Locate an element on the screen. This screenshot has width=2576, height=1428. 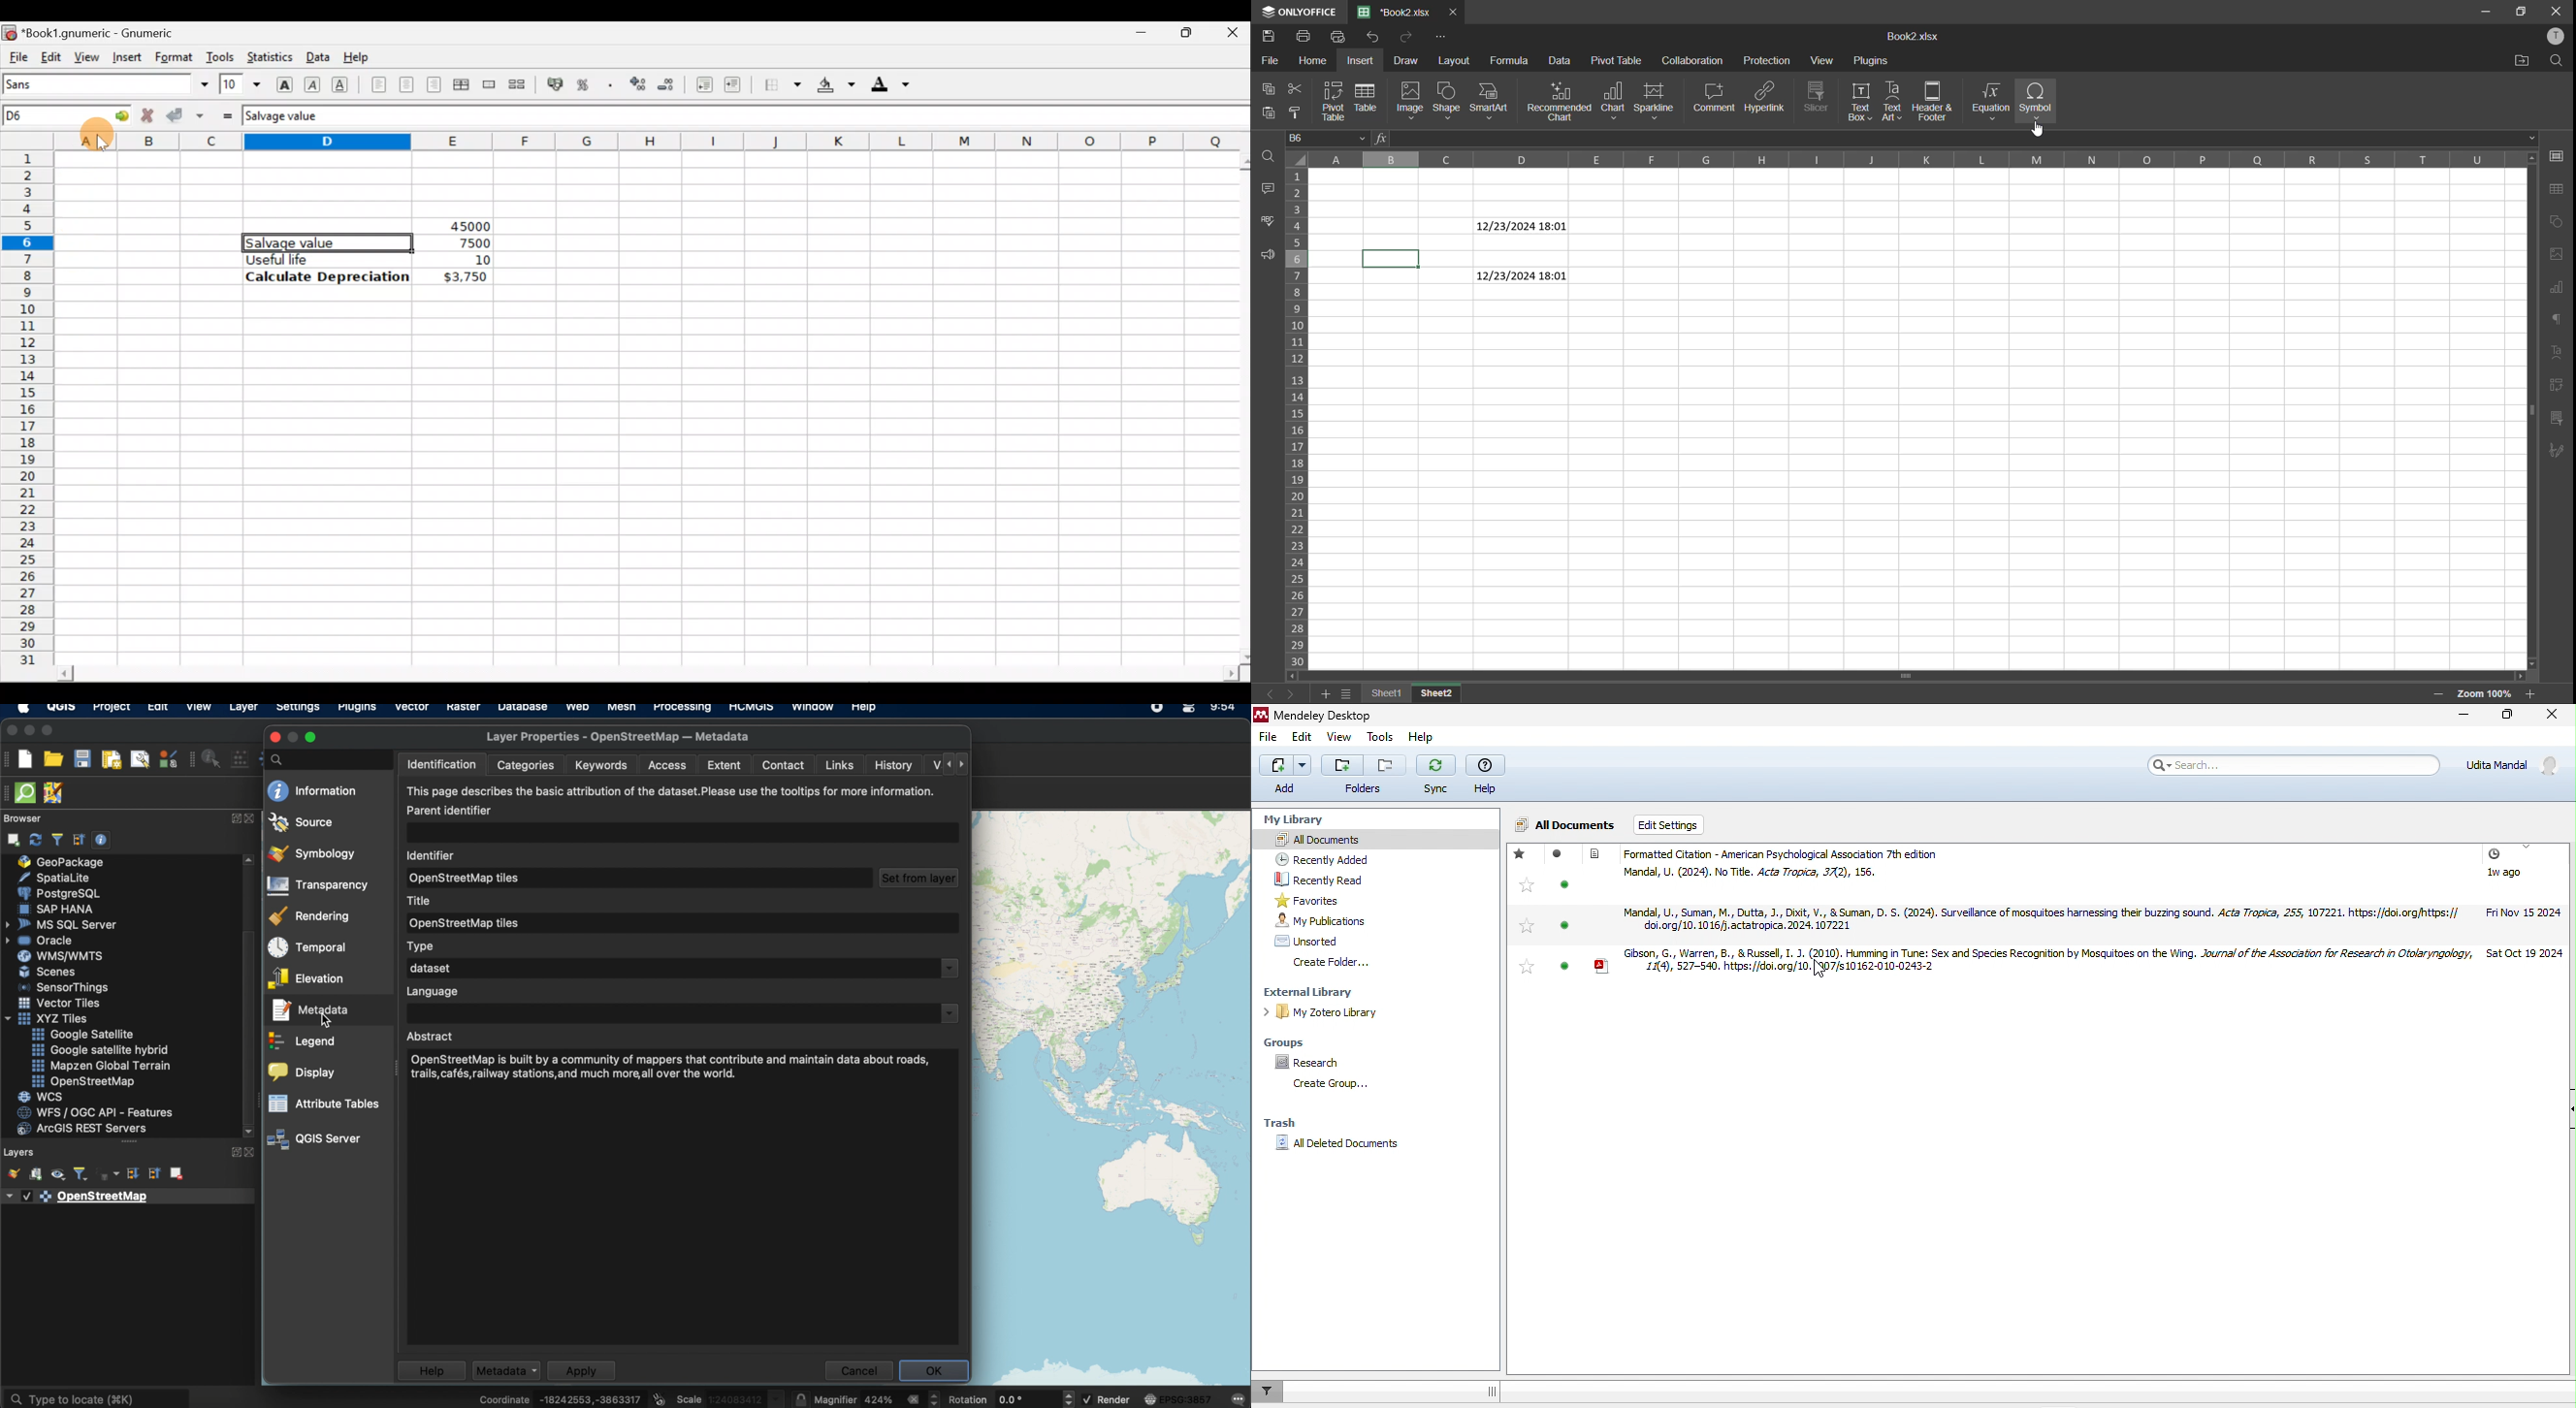
view is located at coordinates (1342, 736).